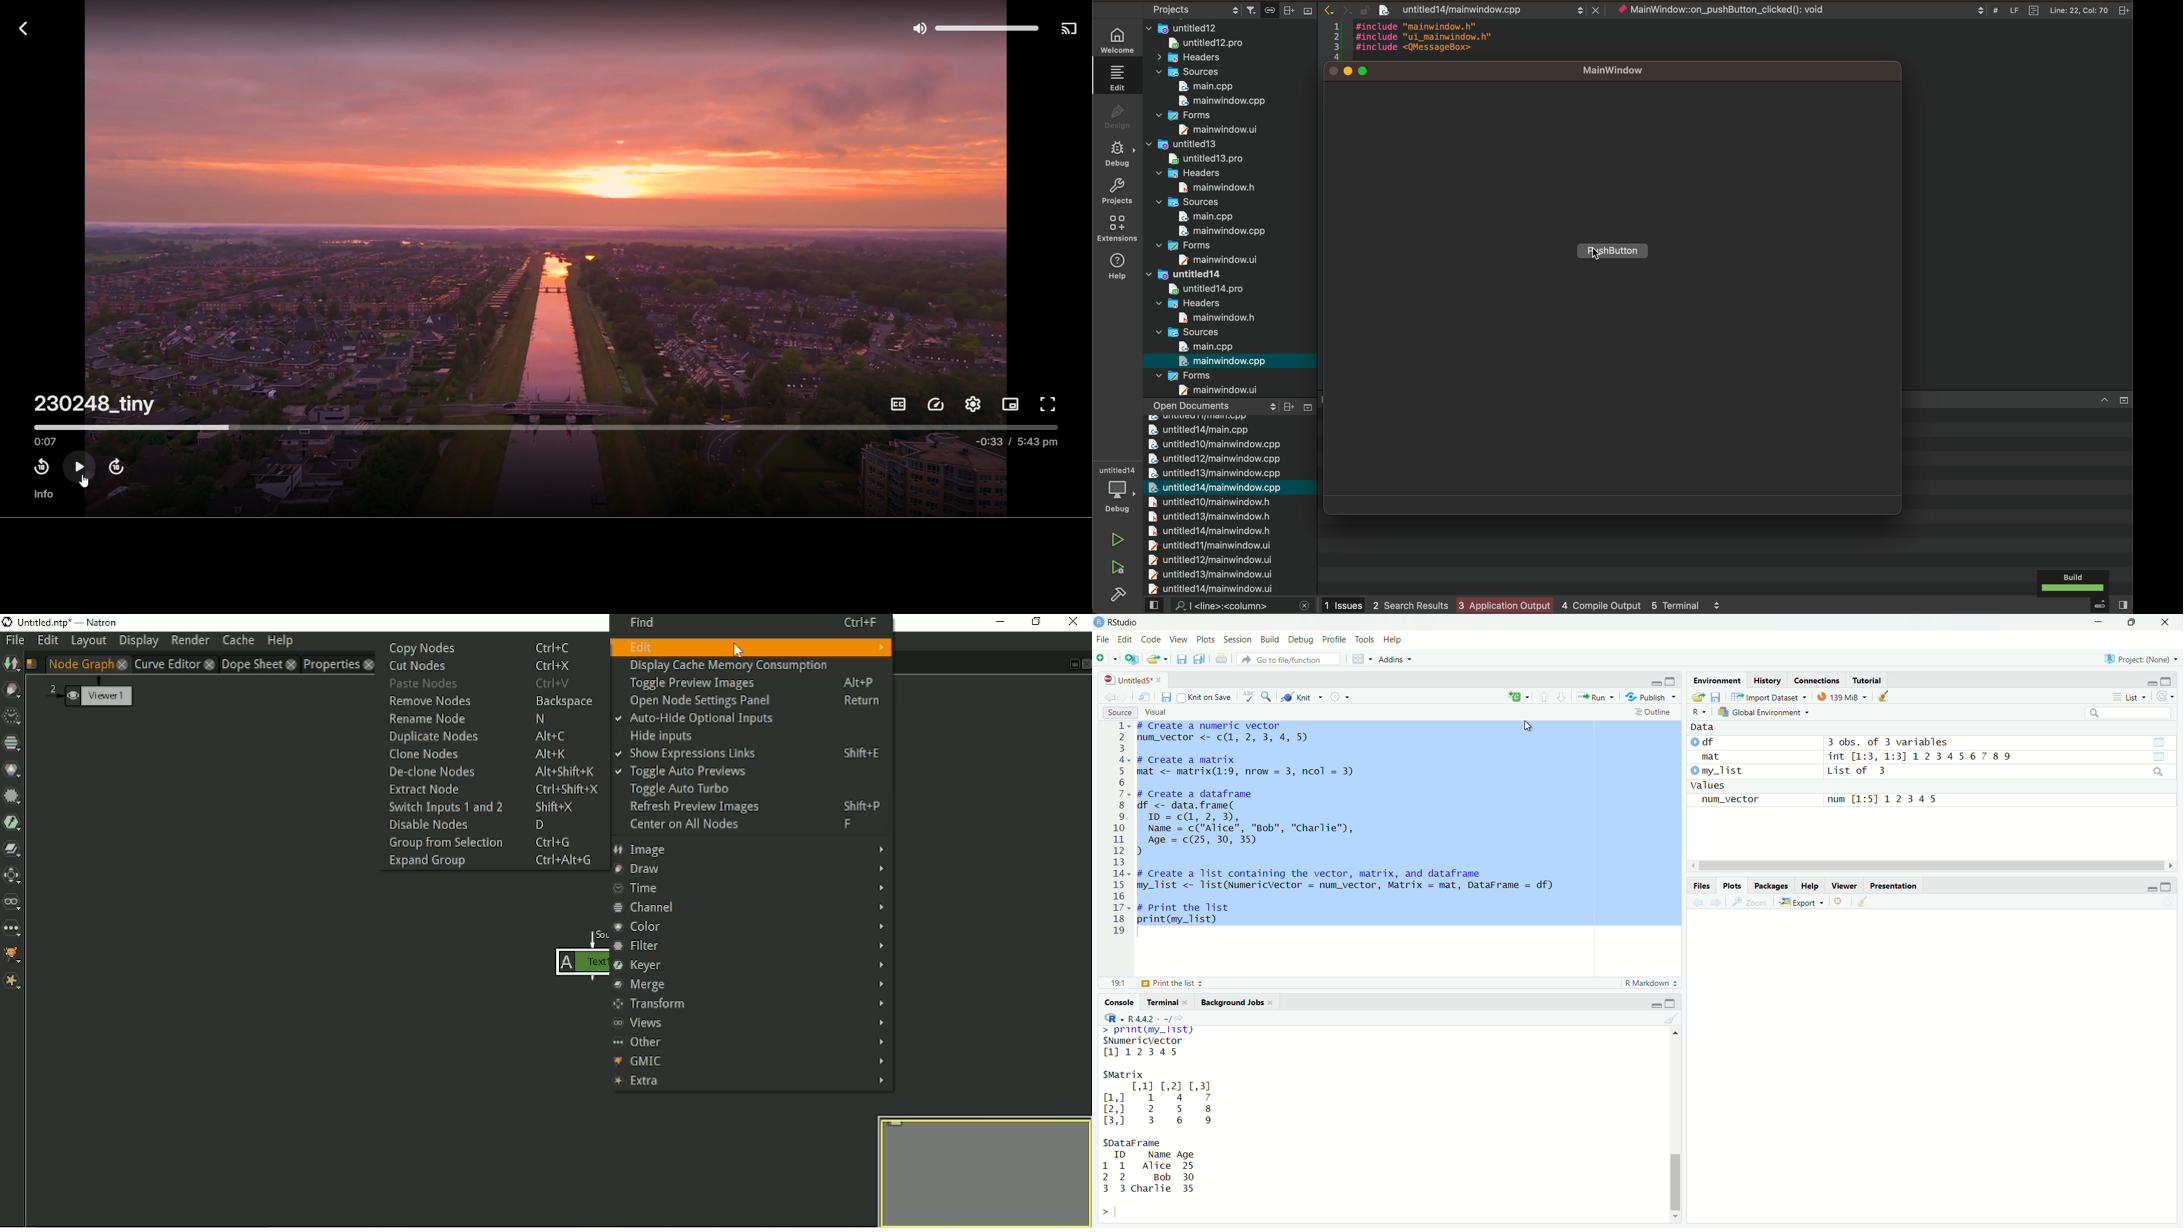 The width and height of the screenshot is (2184, 1232). What do you see at coordinates (1654, 714) in the screenshot?
I see `Outline` at bounding box center [1654, 714].